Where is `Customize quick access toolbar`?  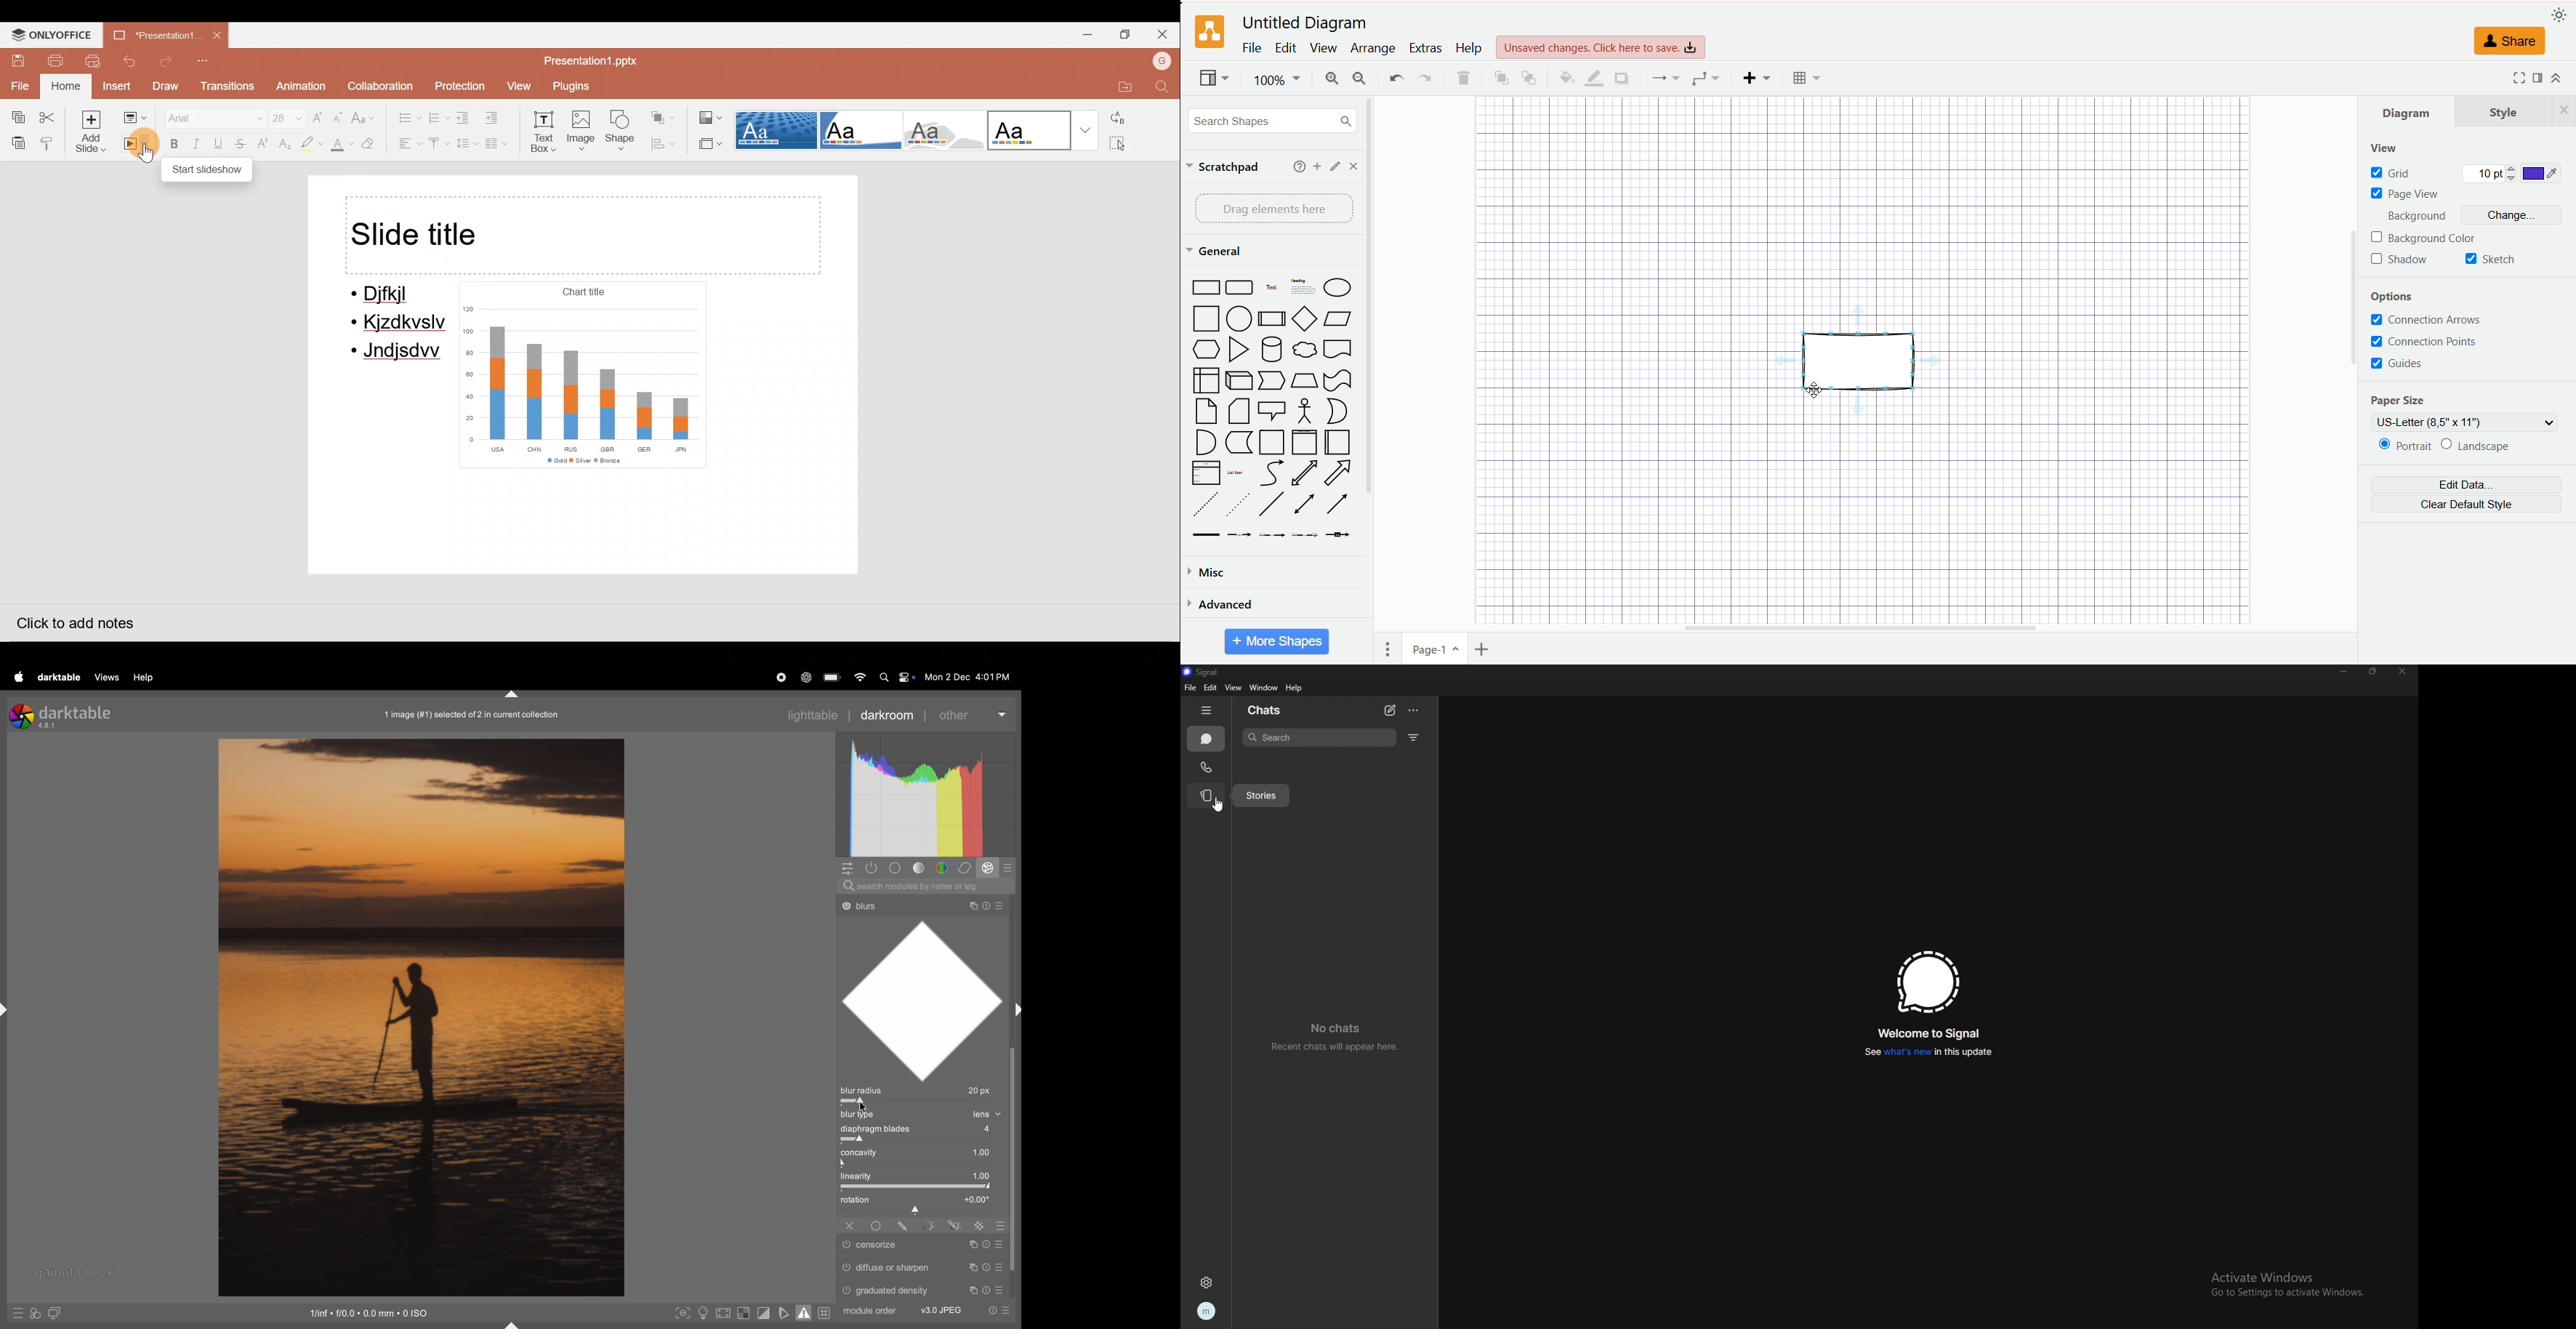 Customize quick access toolbar is located at coordinates (210, 60).